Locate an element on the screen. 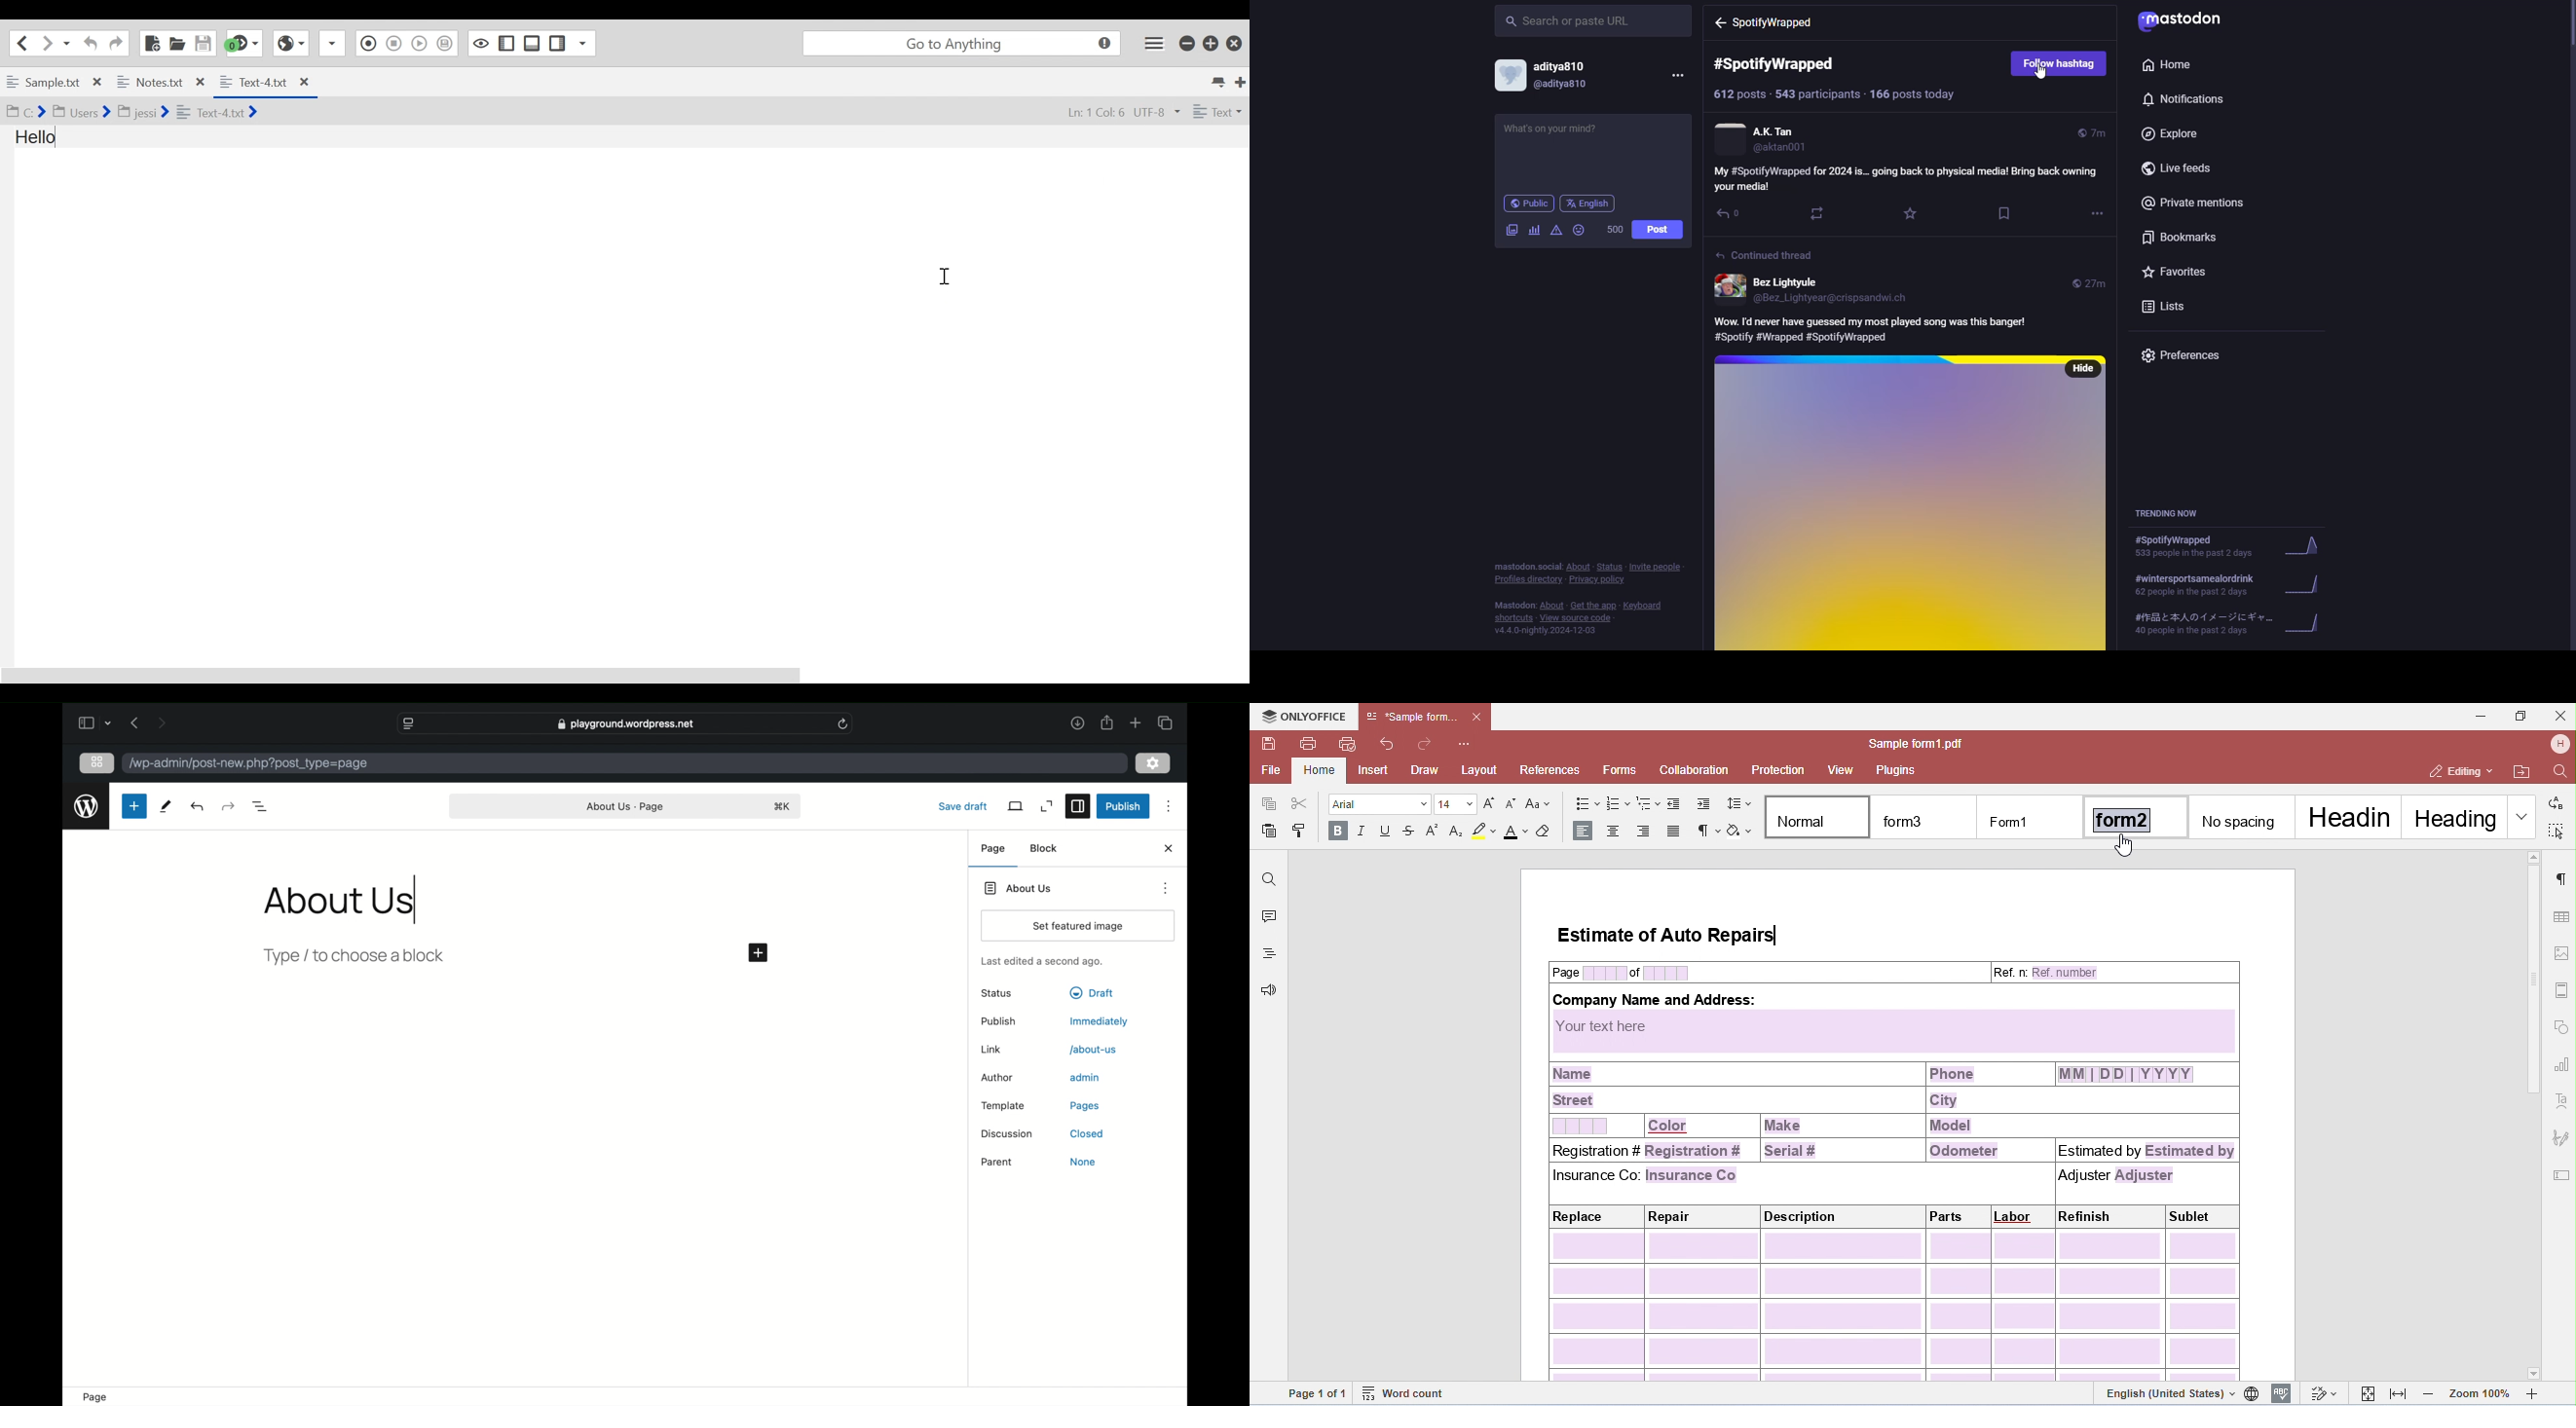 This screenshot has height=1428, width=2576. last edited second ago is located at coordinates (1042, 962).